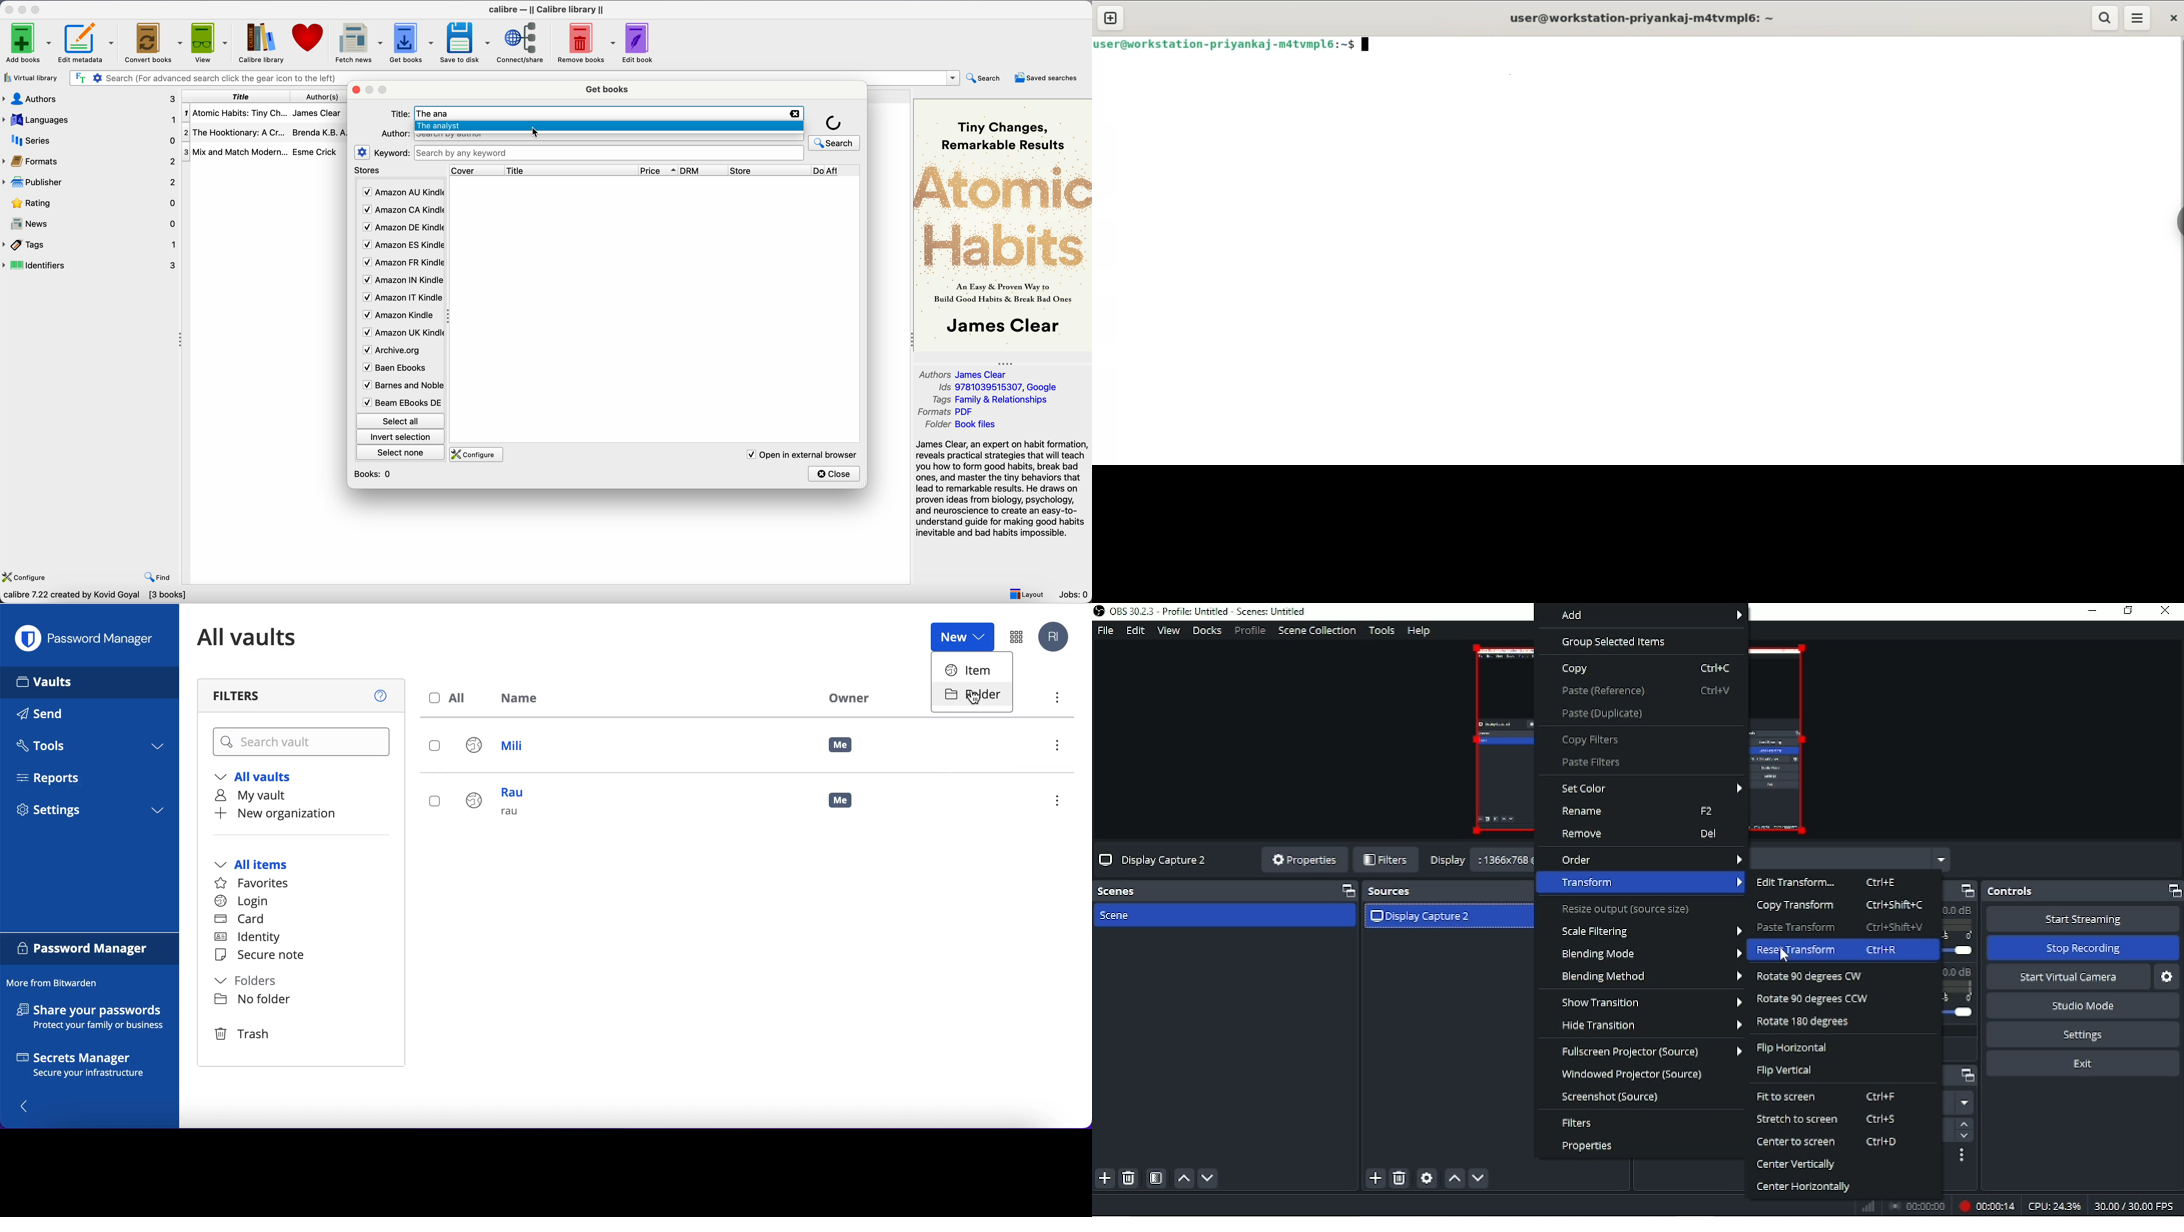  Describe the element at coordinates (398, 370) in the screenshot. I see `Baen Ebooks` at that location.